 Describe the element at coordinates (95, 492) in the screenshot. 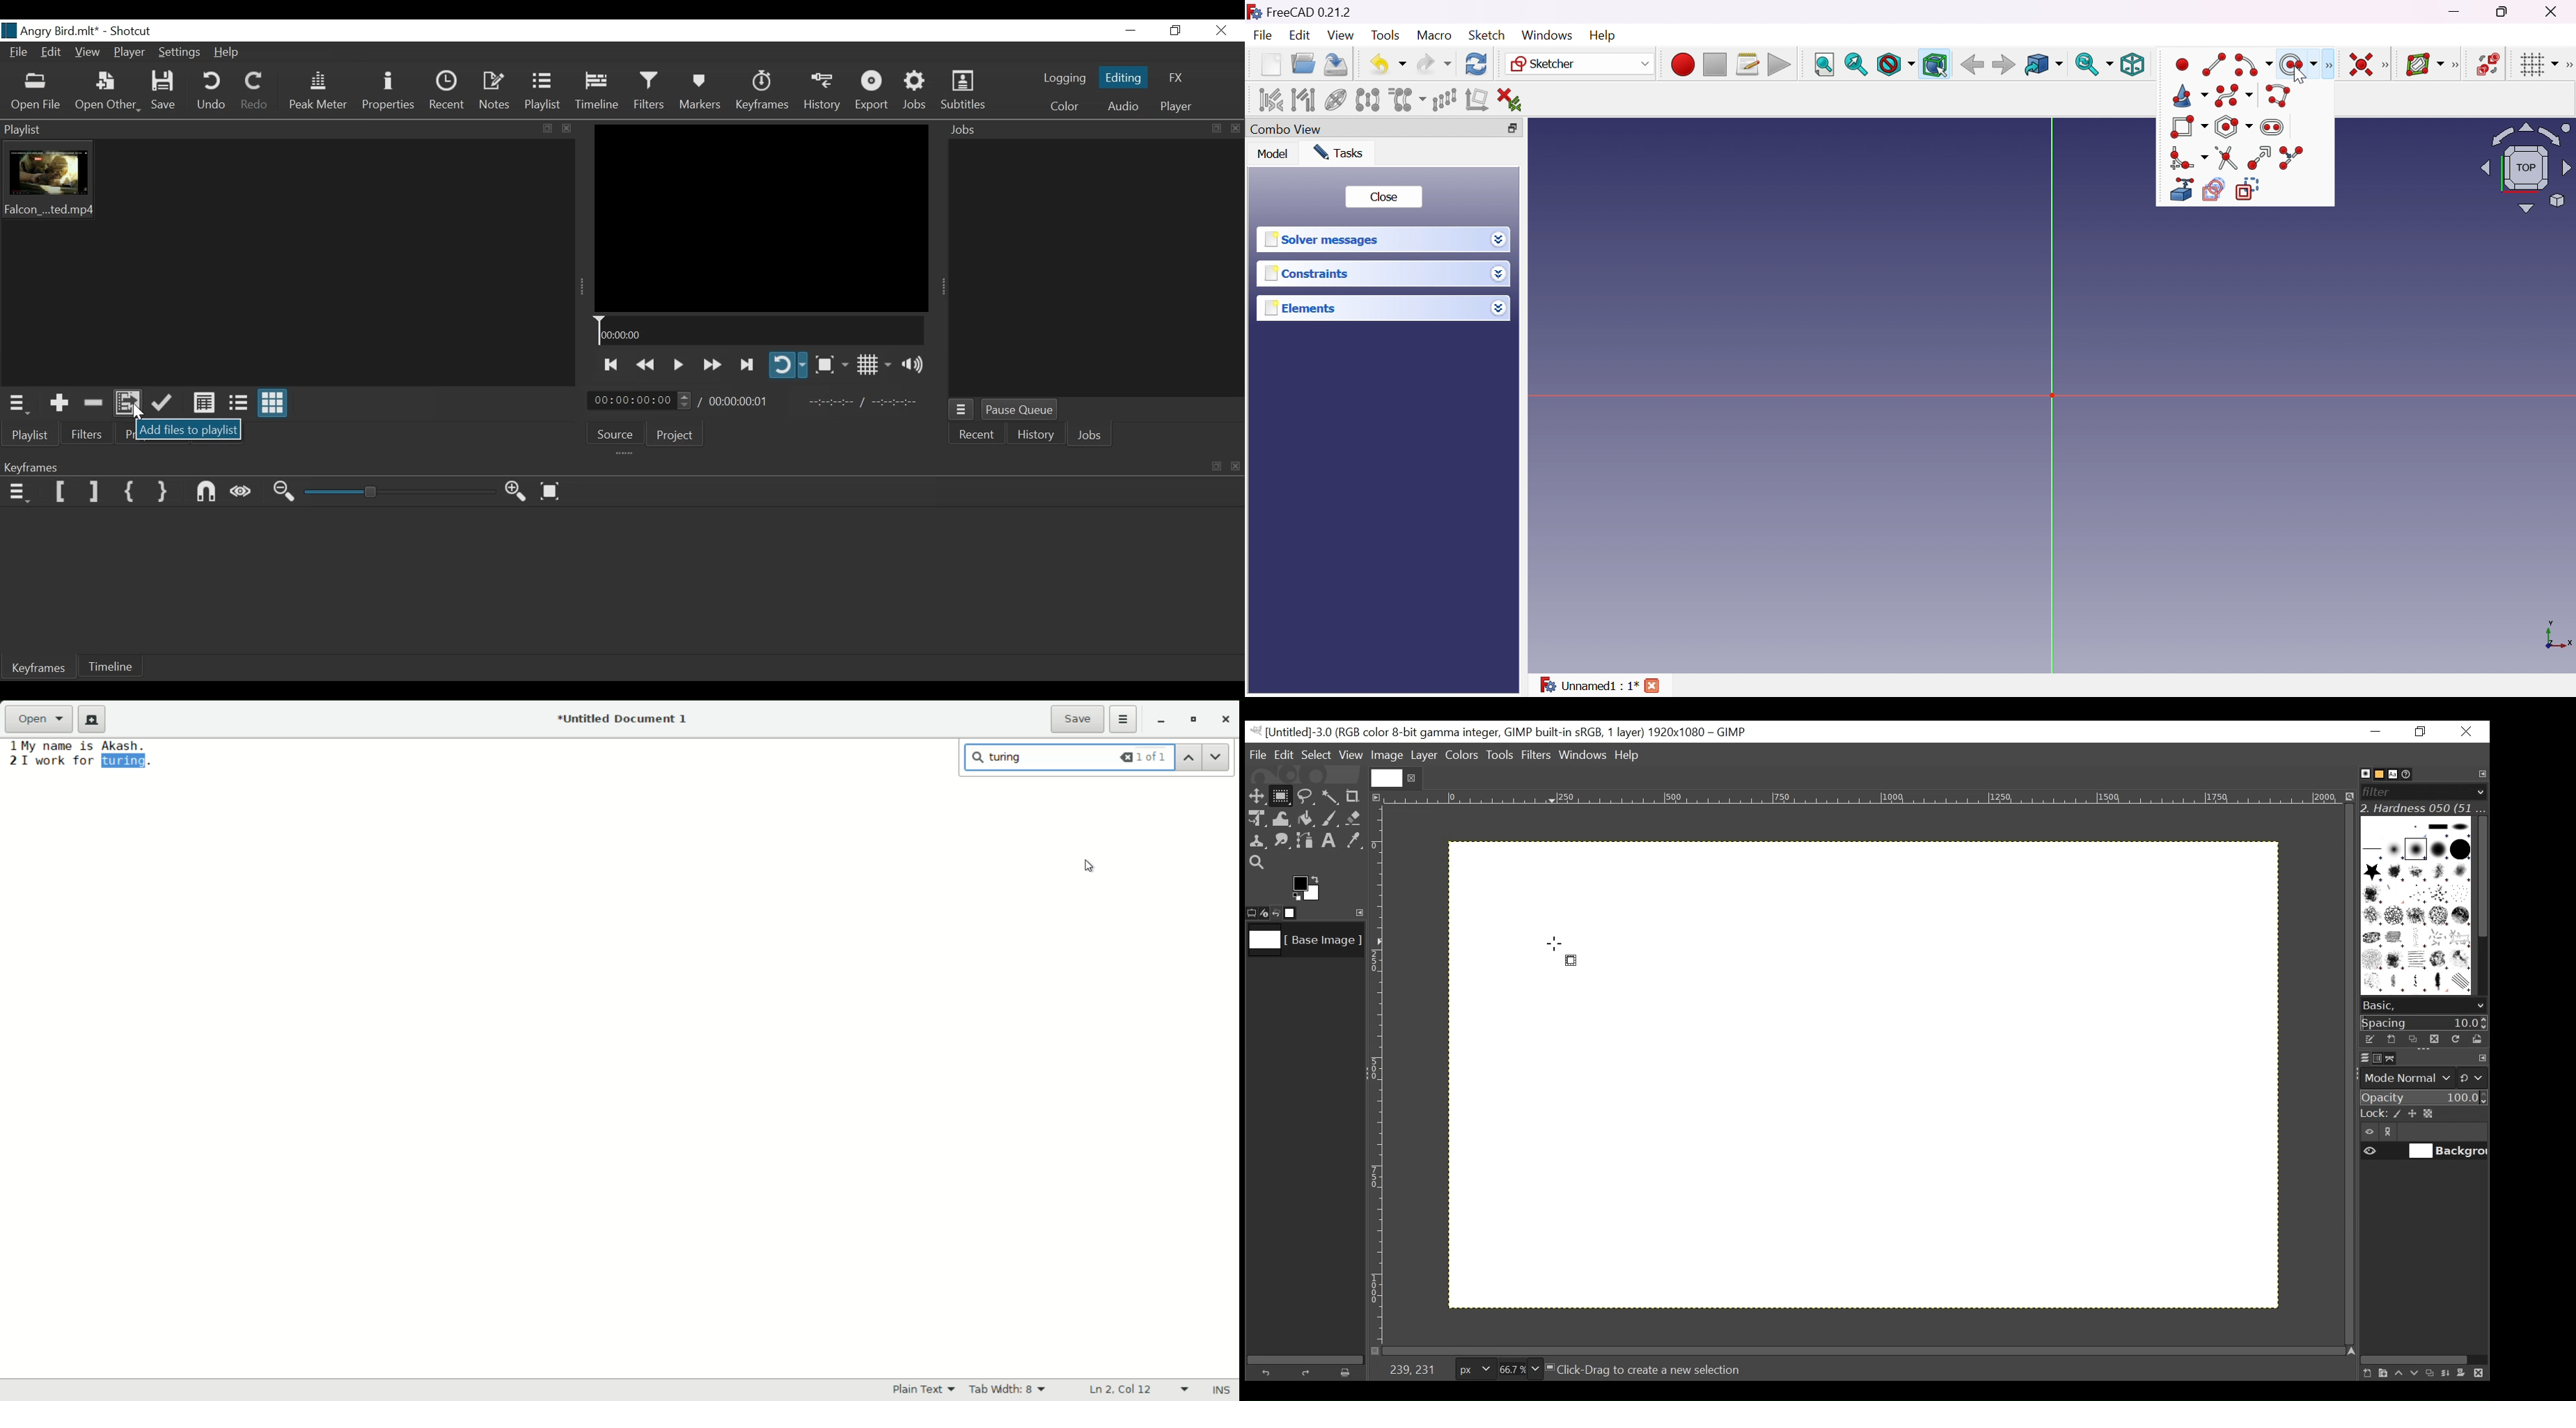

I see `Set Filter last` at that location.